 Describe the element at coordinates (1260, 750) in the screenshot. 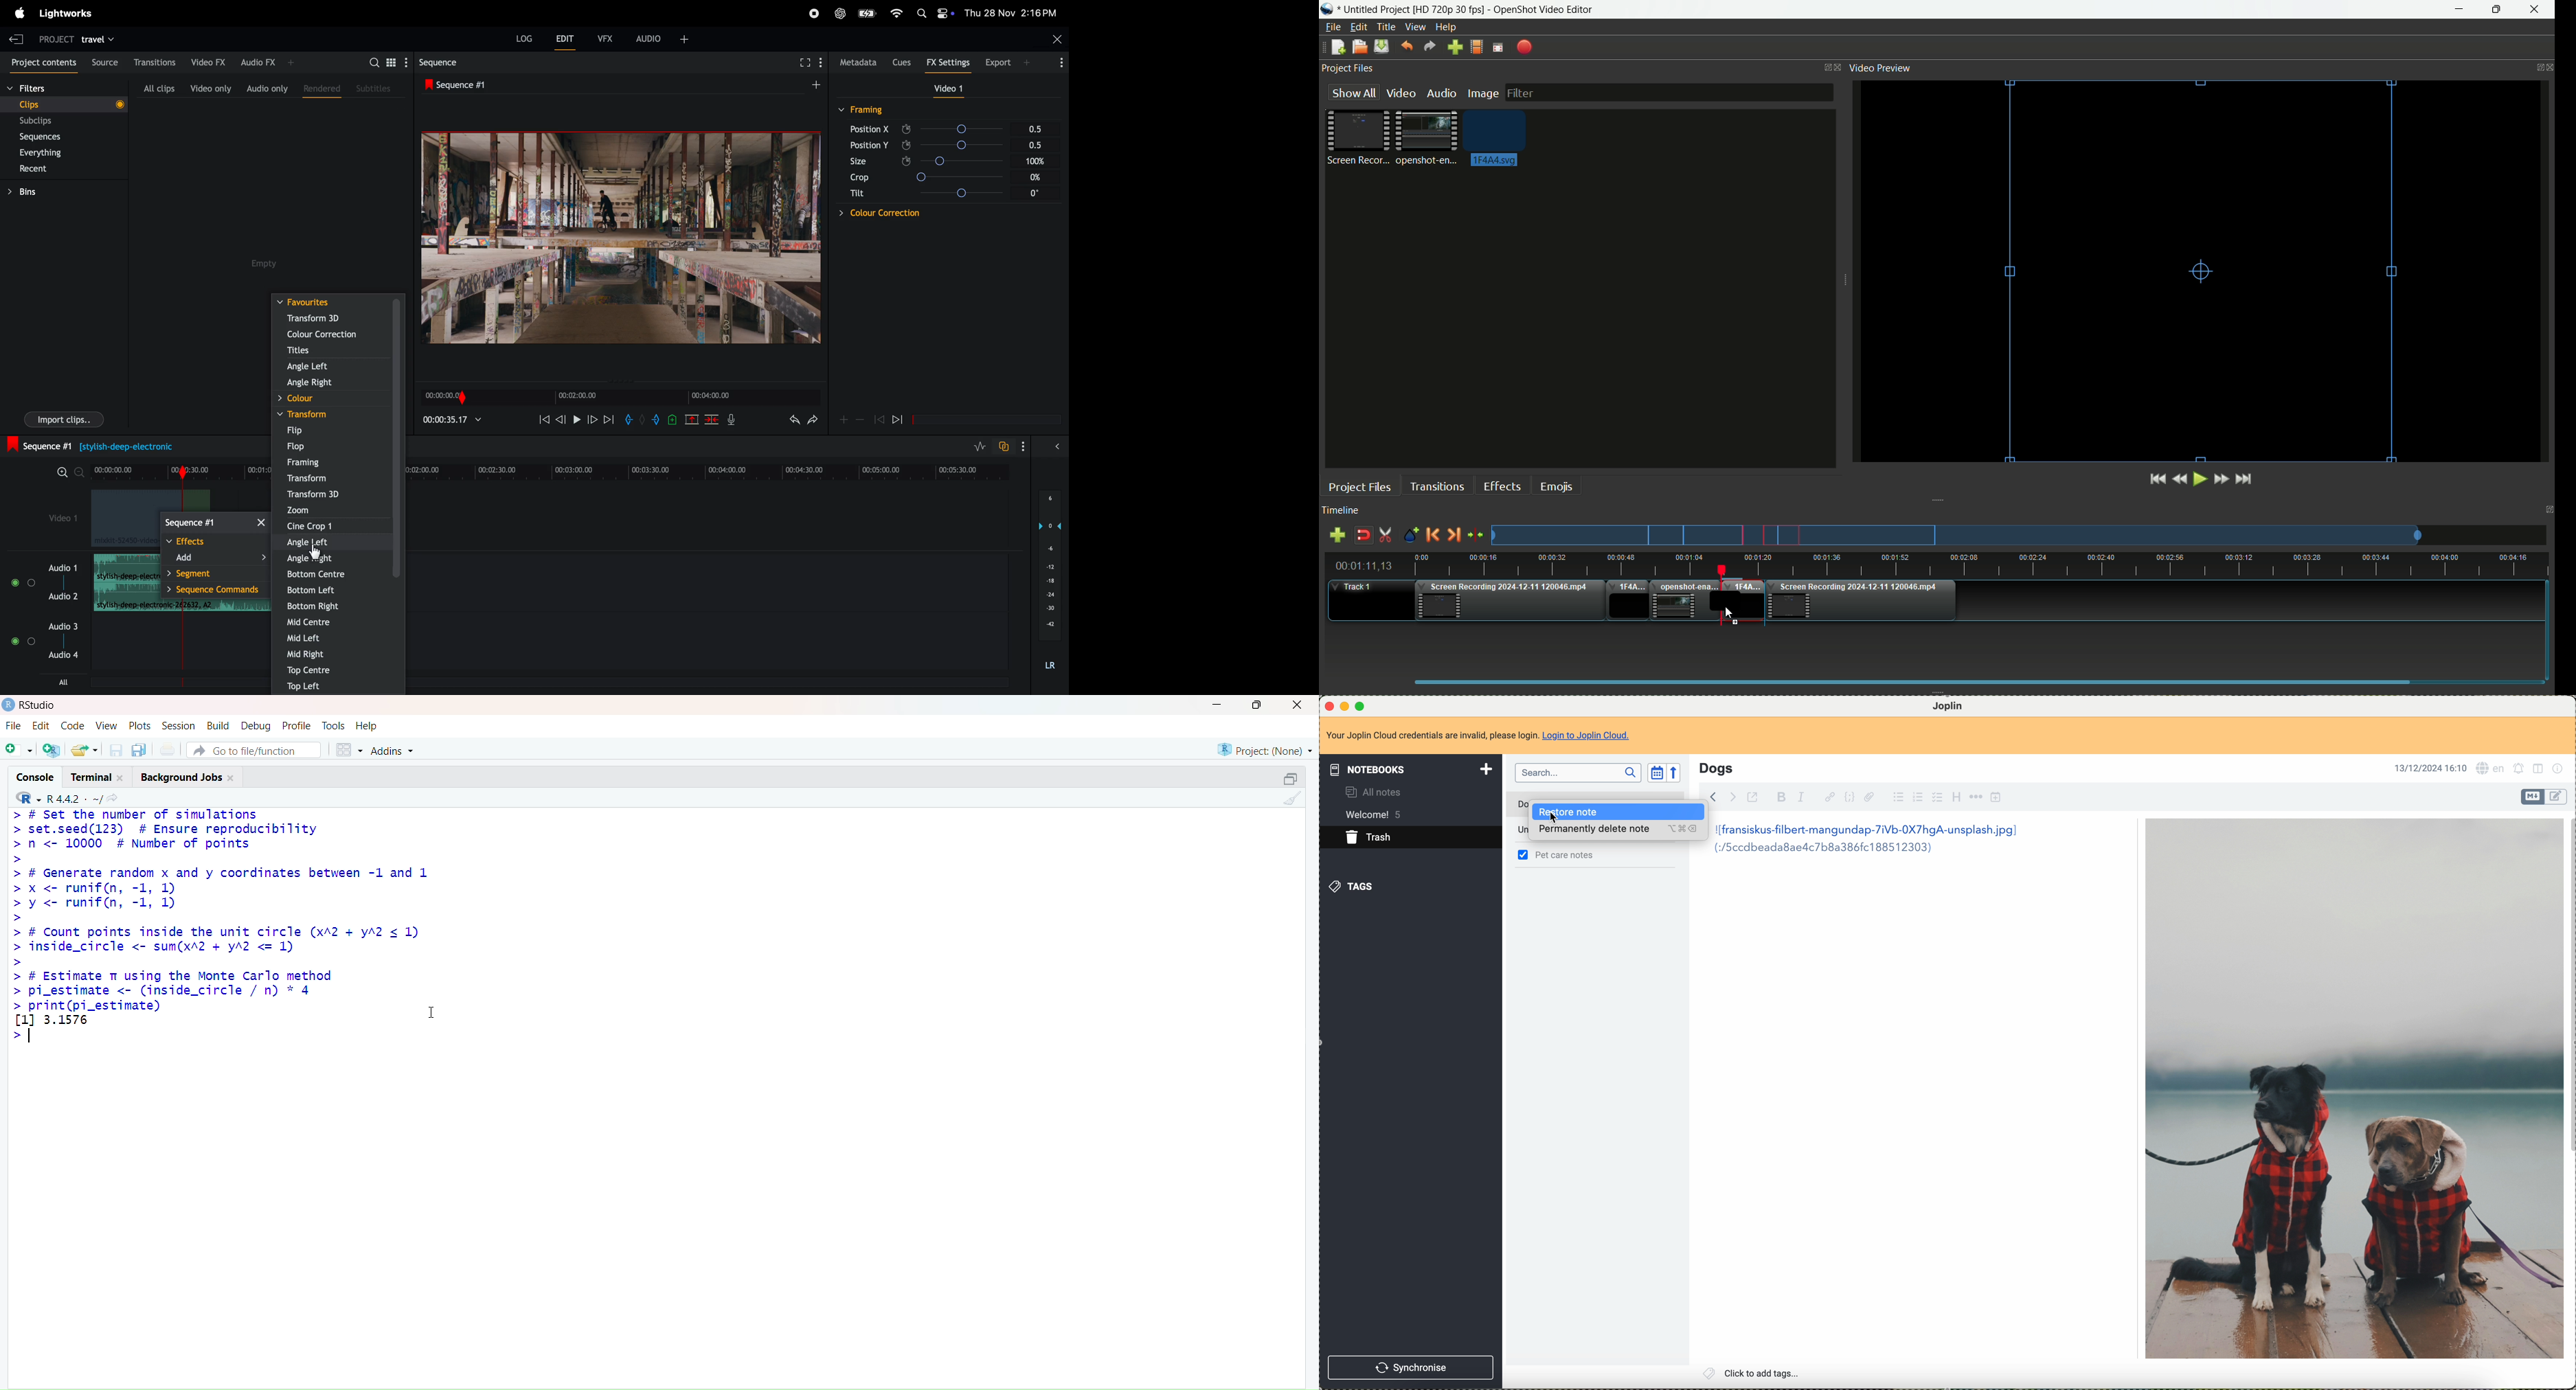

I see `Project (Note)` at that location.